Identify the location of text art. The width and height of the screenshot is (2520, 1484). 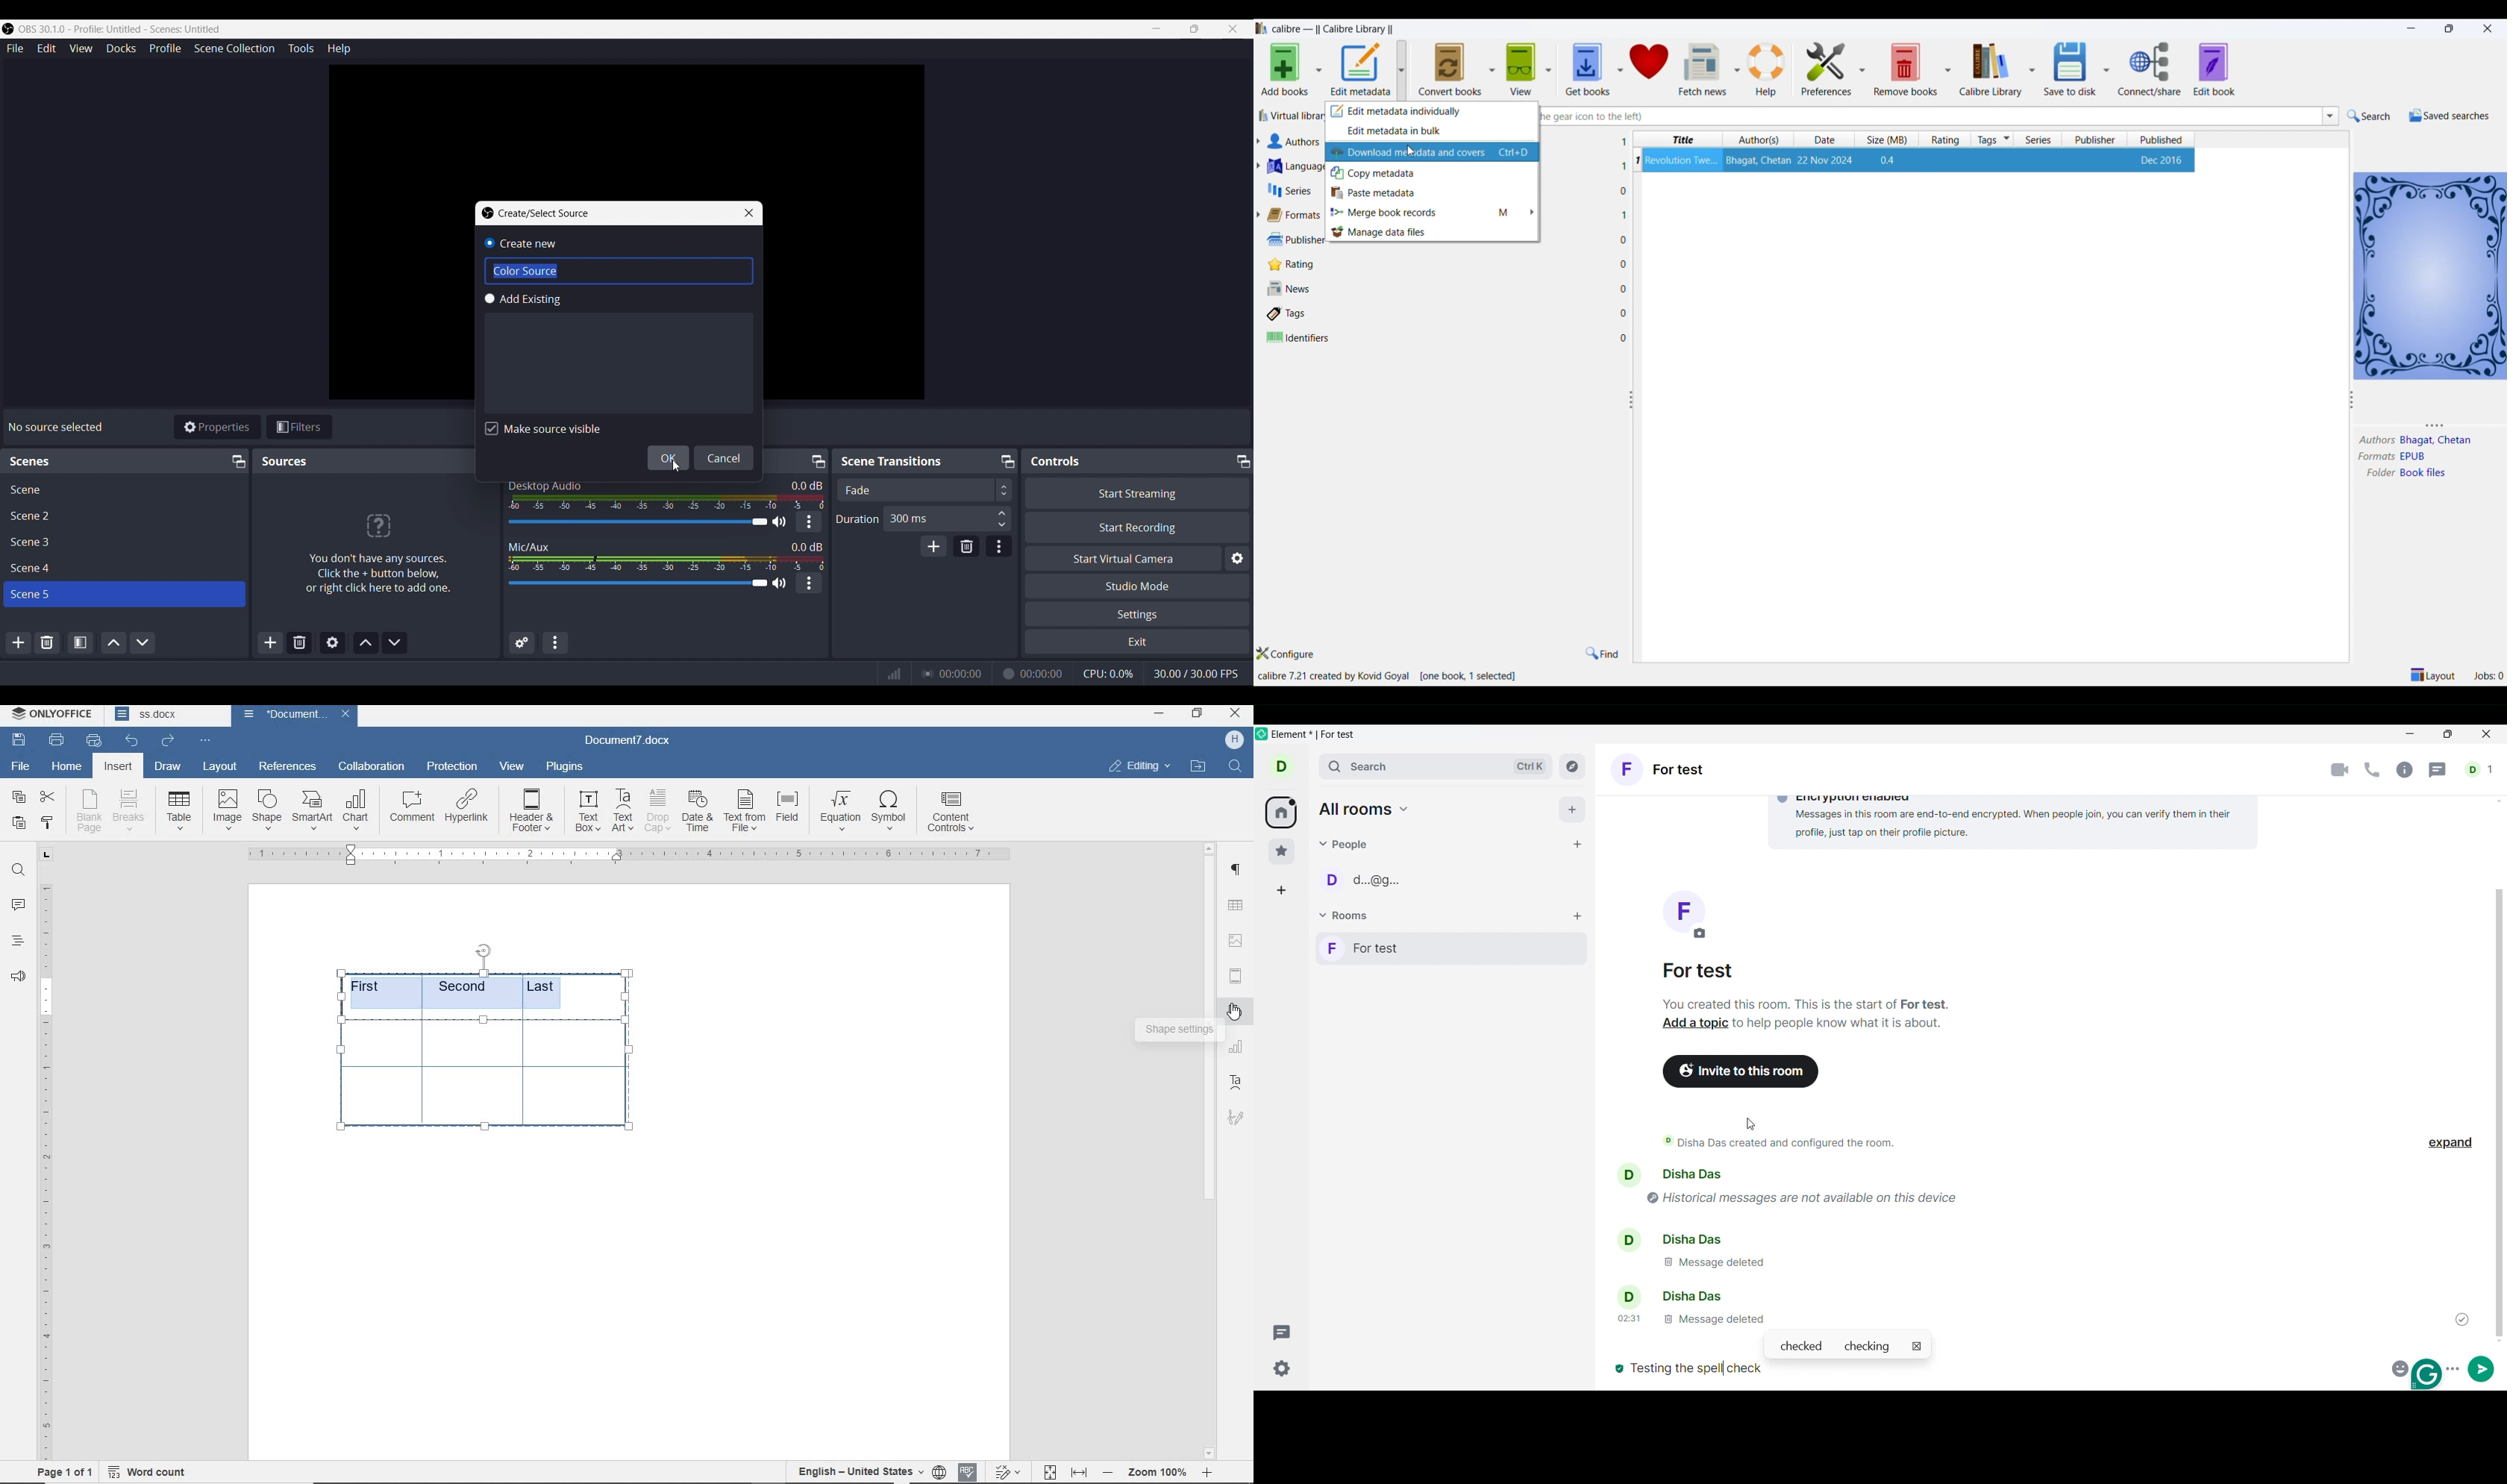
(1238, 1085).